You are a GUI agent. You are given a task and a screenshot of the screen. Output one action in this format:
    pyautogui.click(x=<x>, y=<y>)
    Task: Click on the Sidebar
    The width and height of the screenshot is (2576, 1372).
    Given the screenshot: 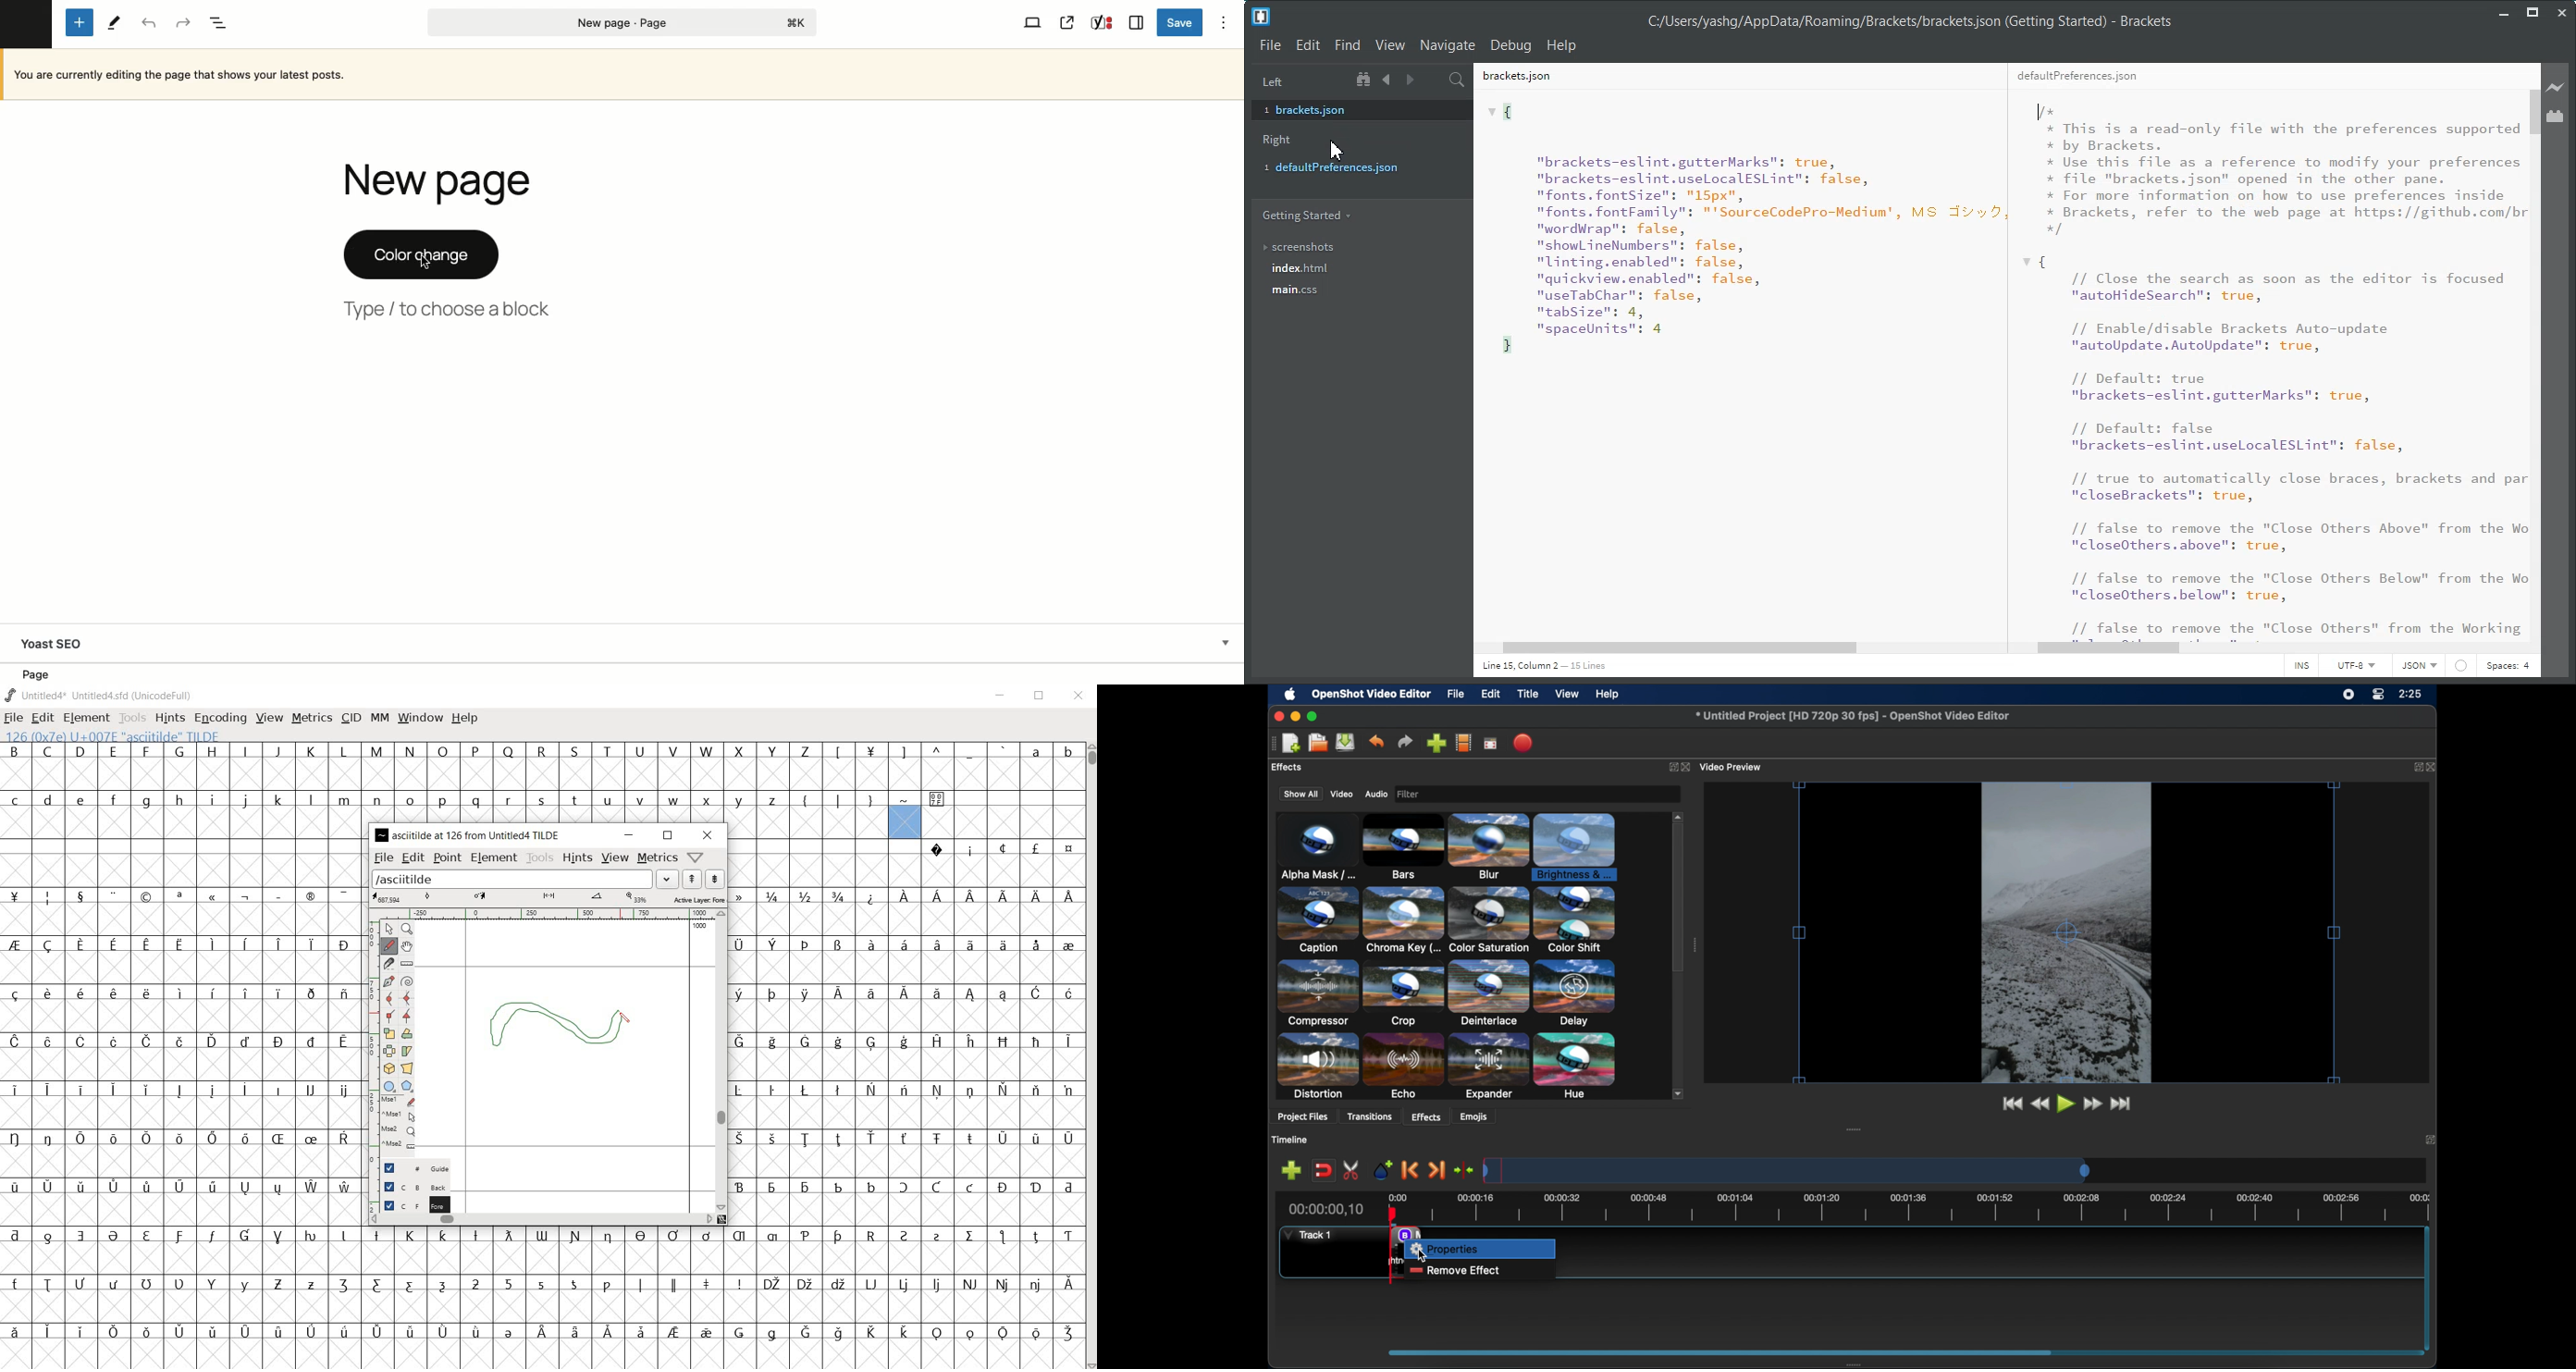 What is the action you would take?
    pyautogui.click(x=1136, y=22)
    